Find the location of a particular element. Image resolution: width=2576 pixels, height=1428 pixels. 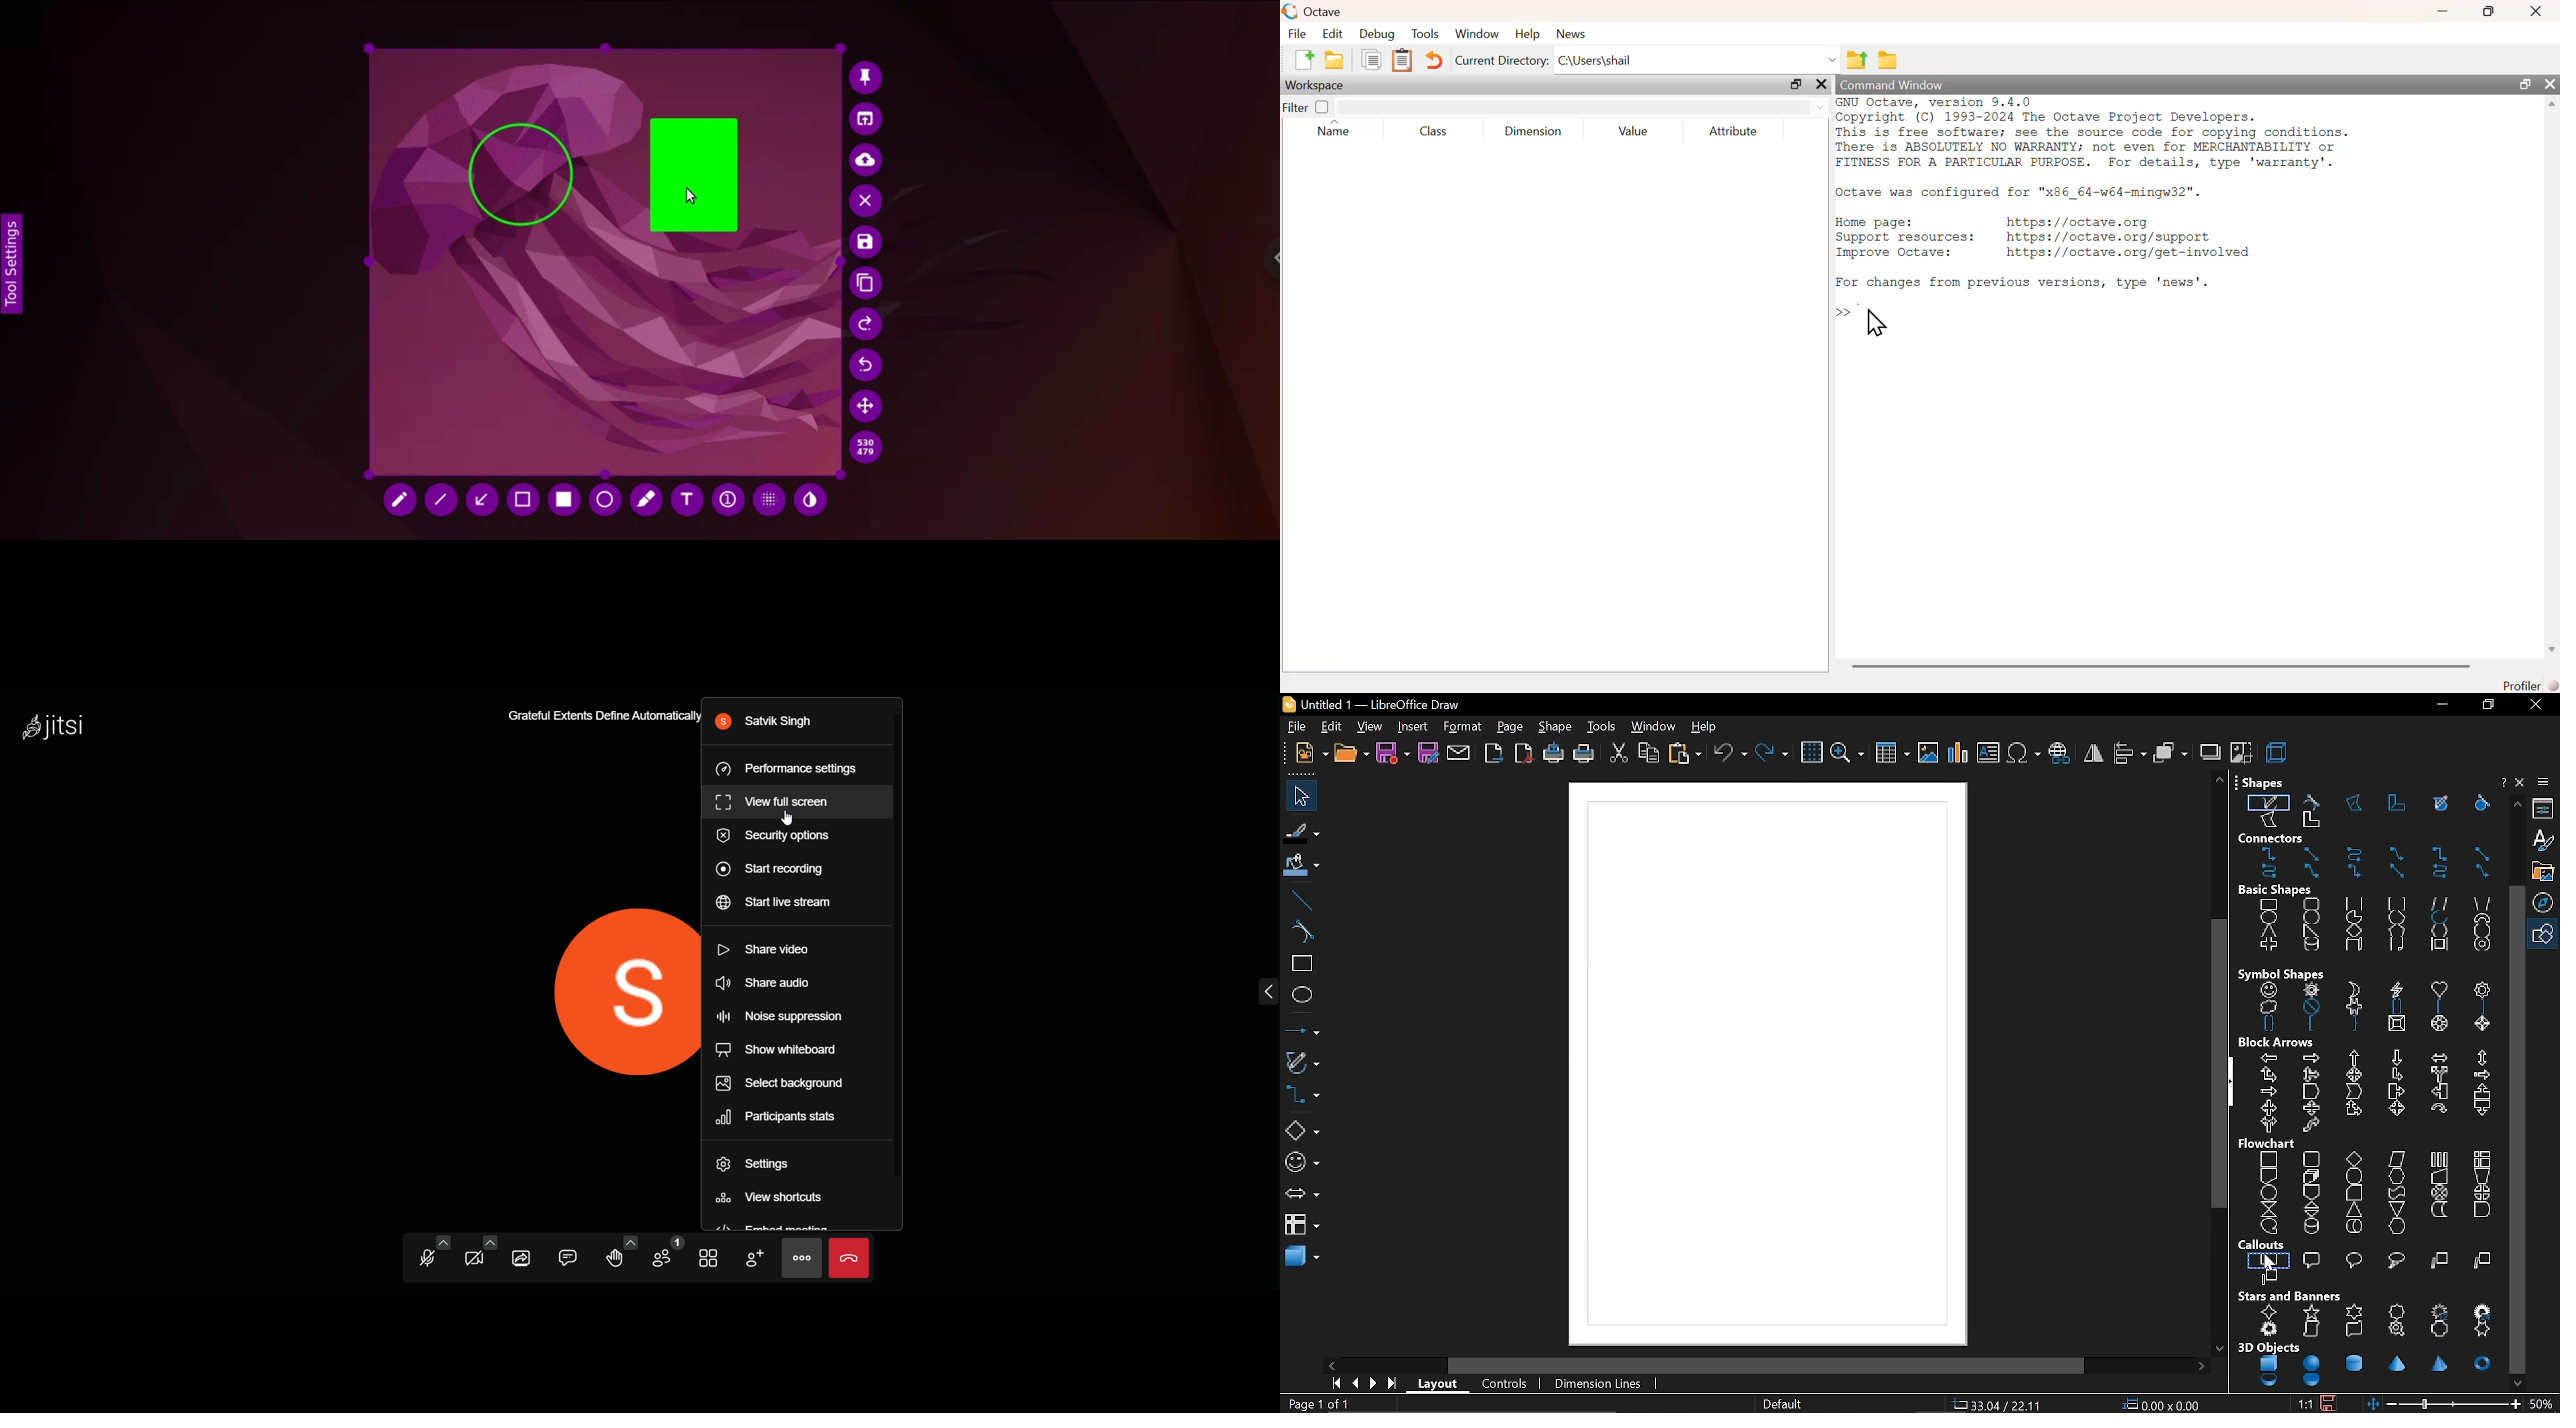

sort is located at coordinates (2310, 1209).